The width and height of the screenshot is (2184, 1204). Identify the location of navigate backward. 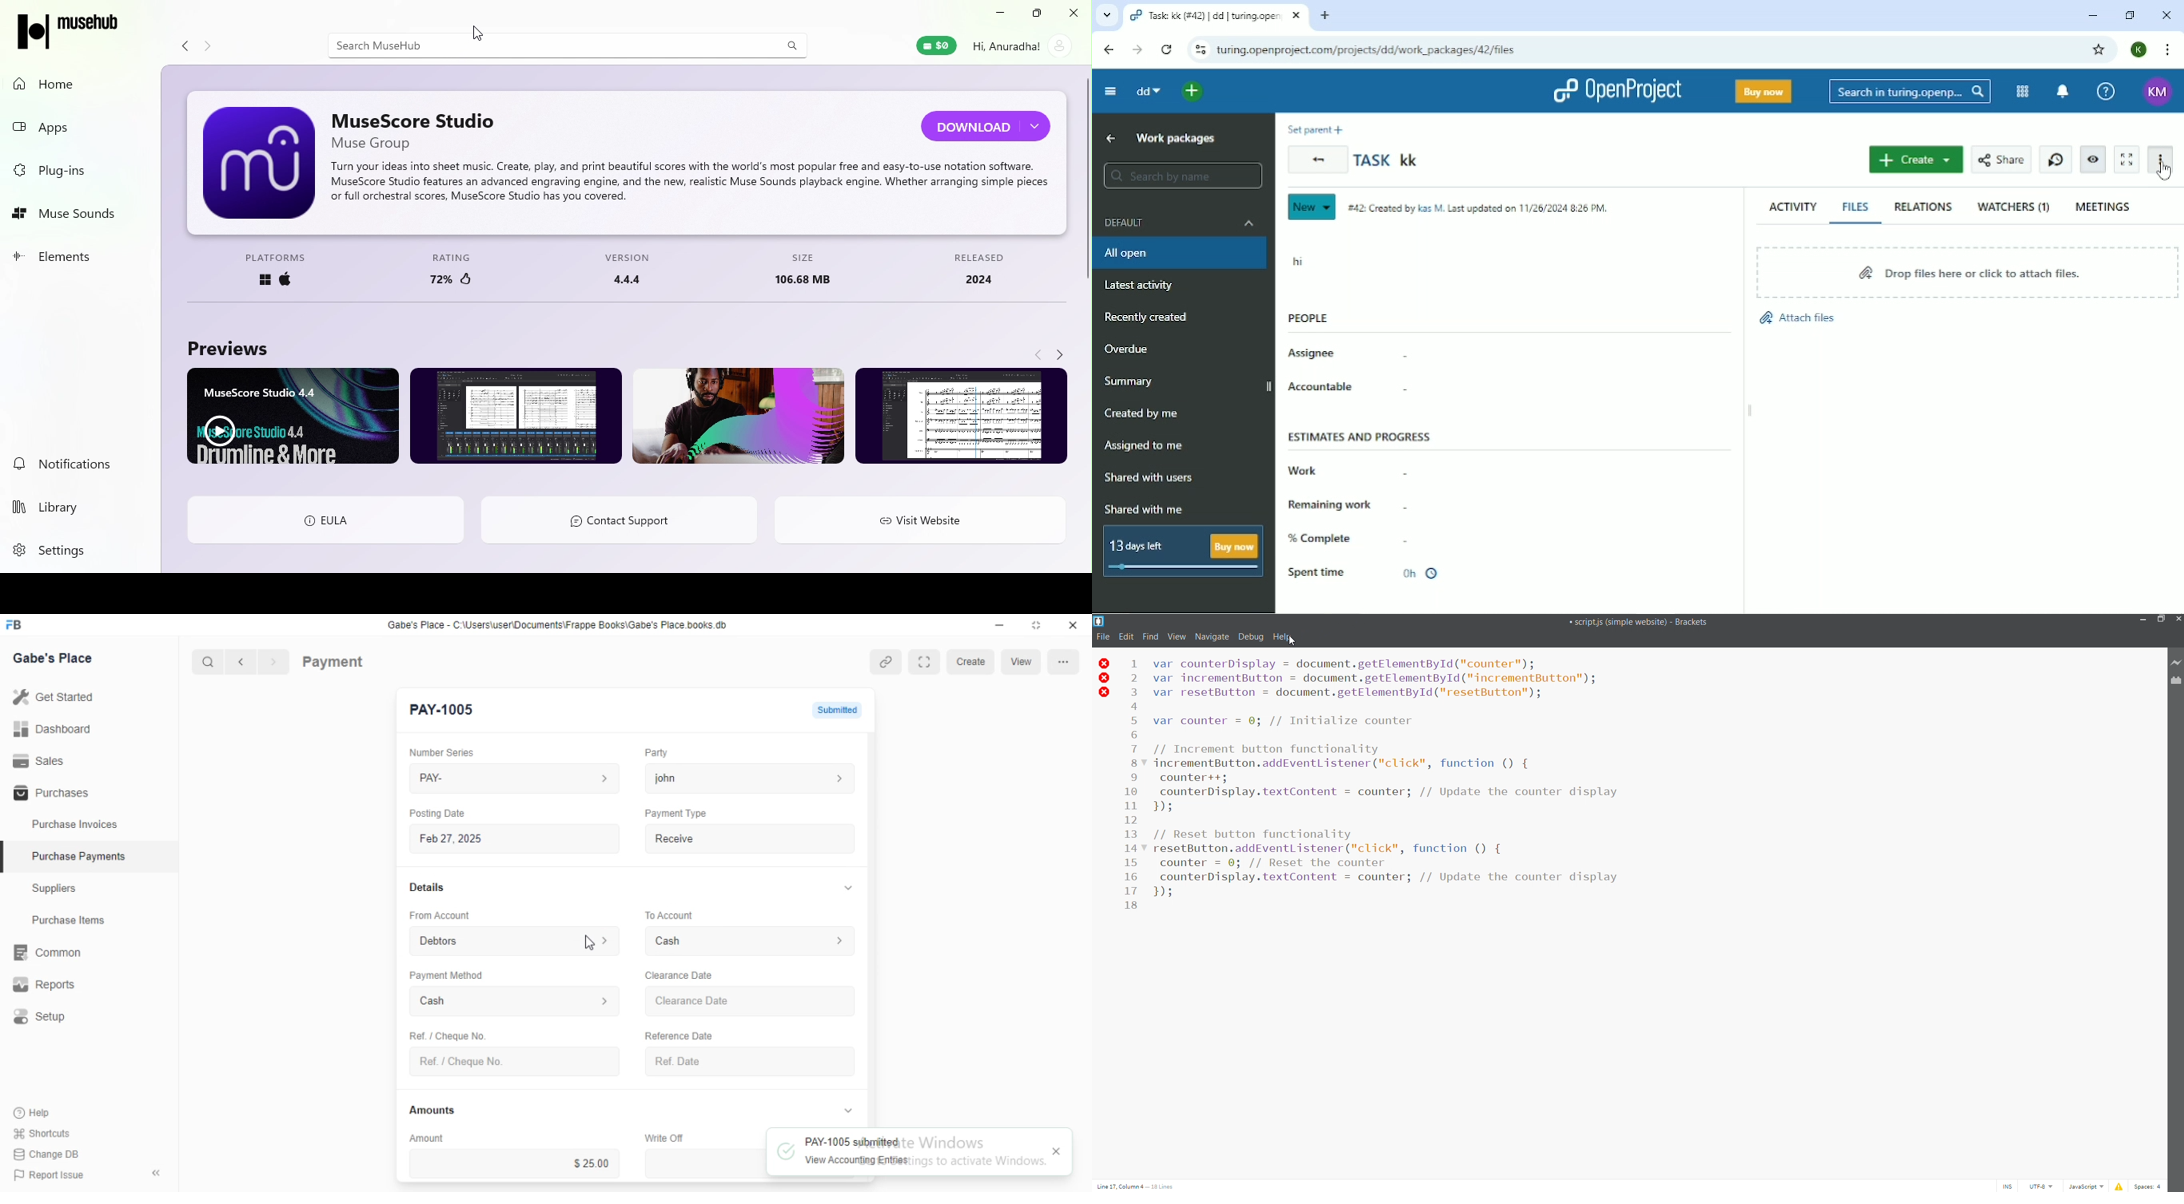
(244, 663).